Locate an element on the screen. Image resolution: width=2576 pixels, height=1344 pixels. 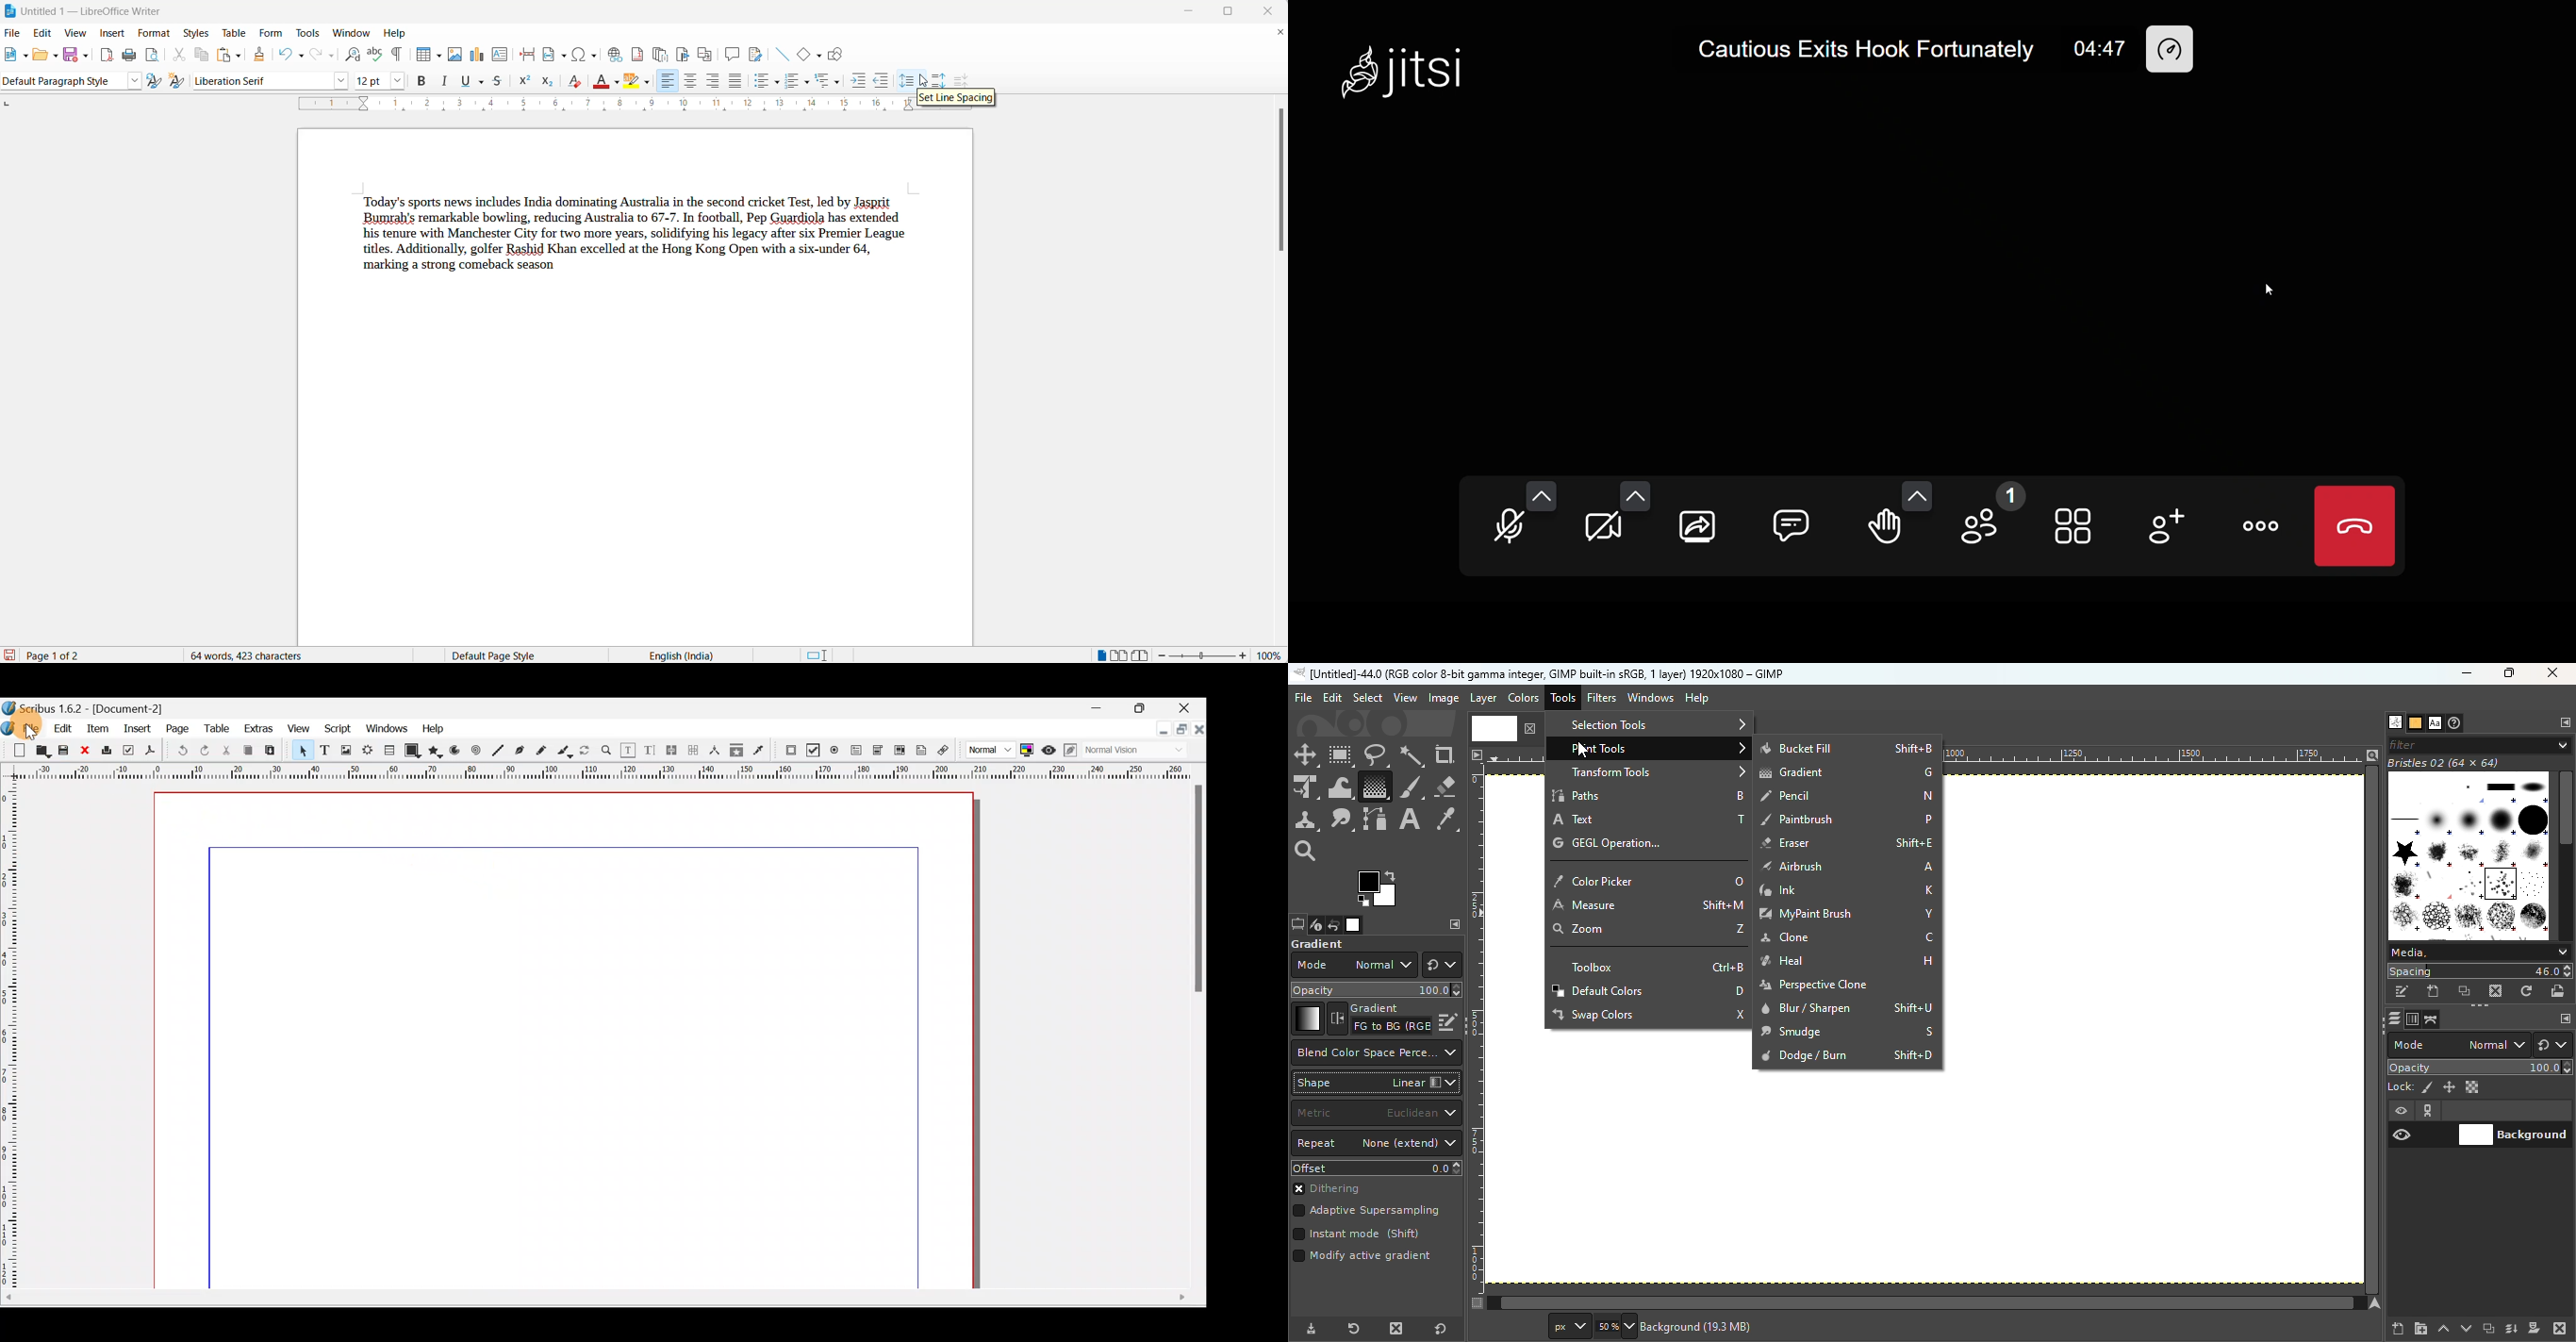
text align left is located at coordinates (668, 82).